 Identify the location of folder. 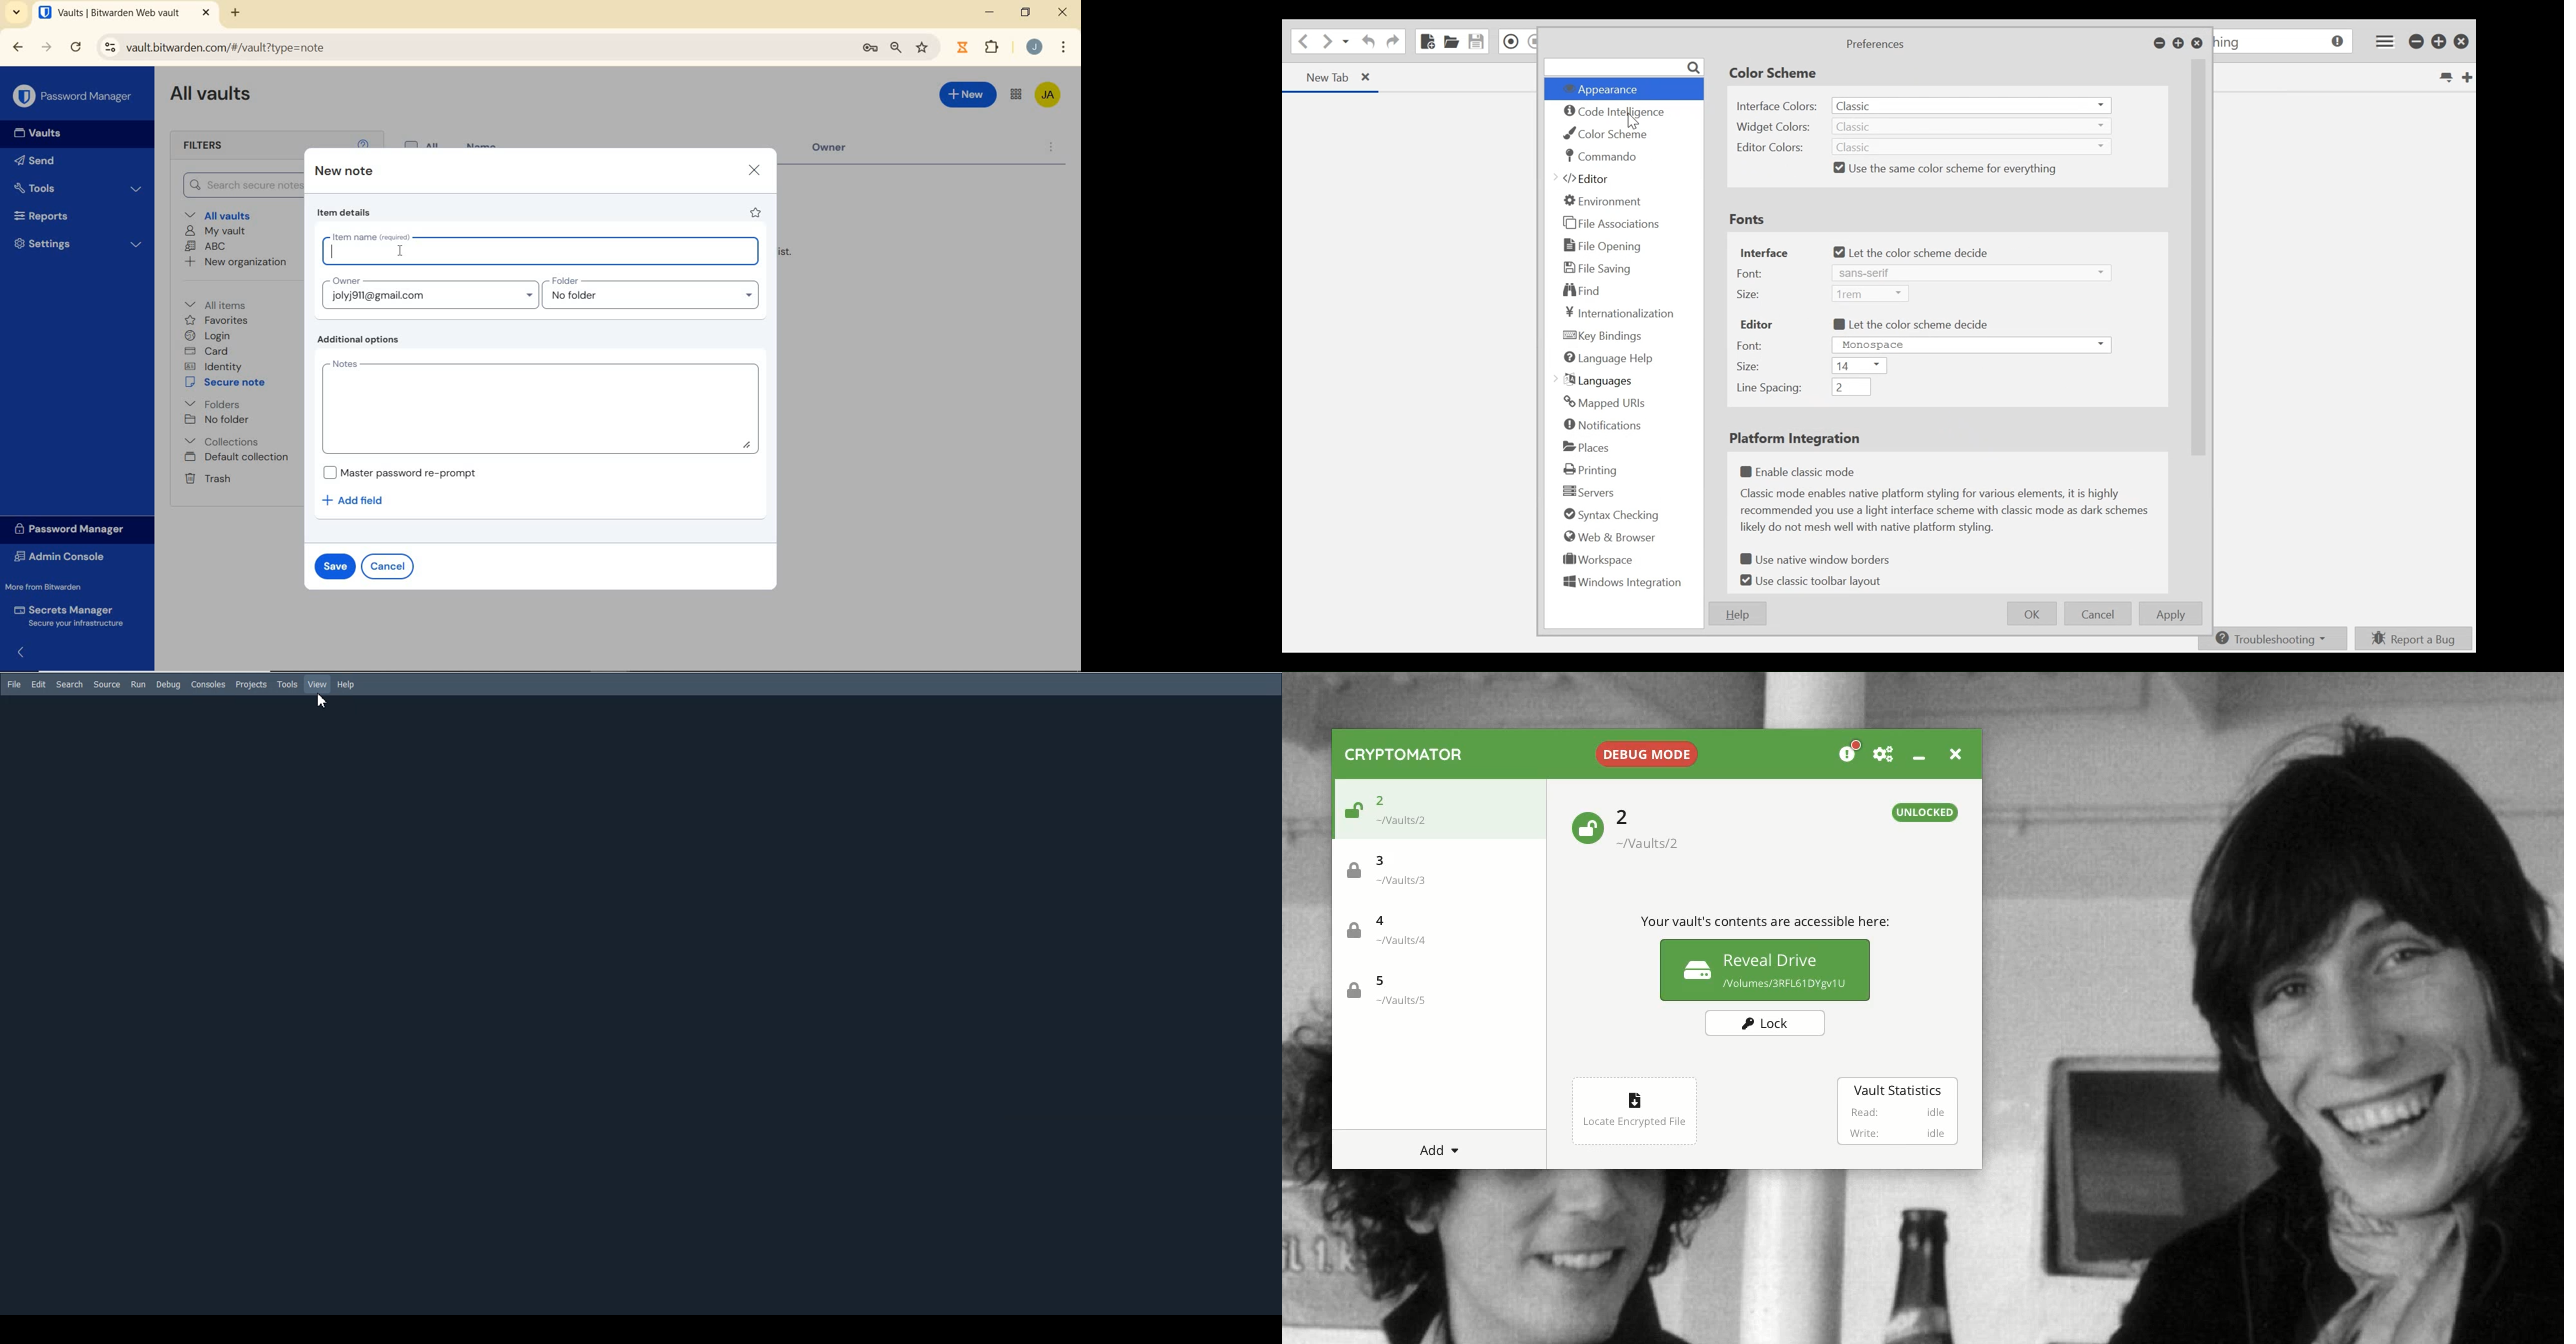
(652, 293).